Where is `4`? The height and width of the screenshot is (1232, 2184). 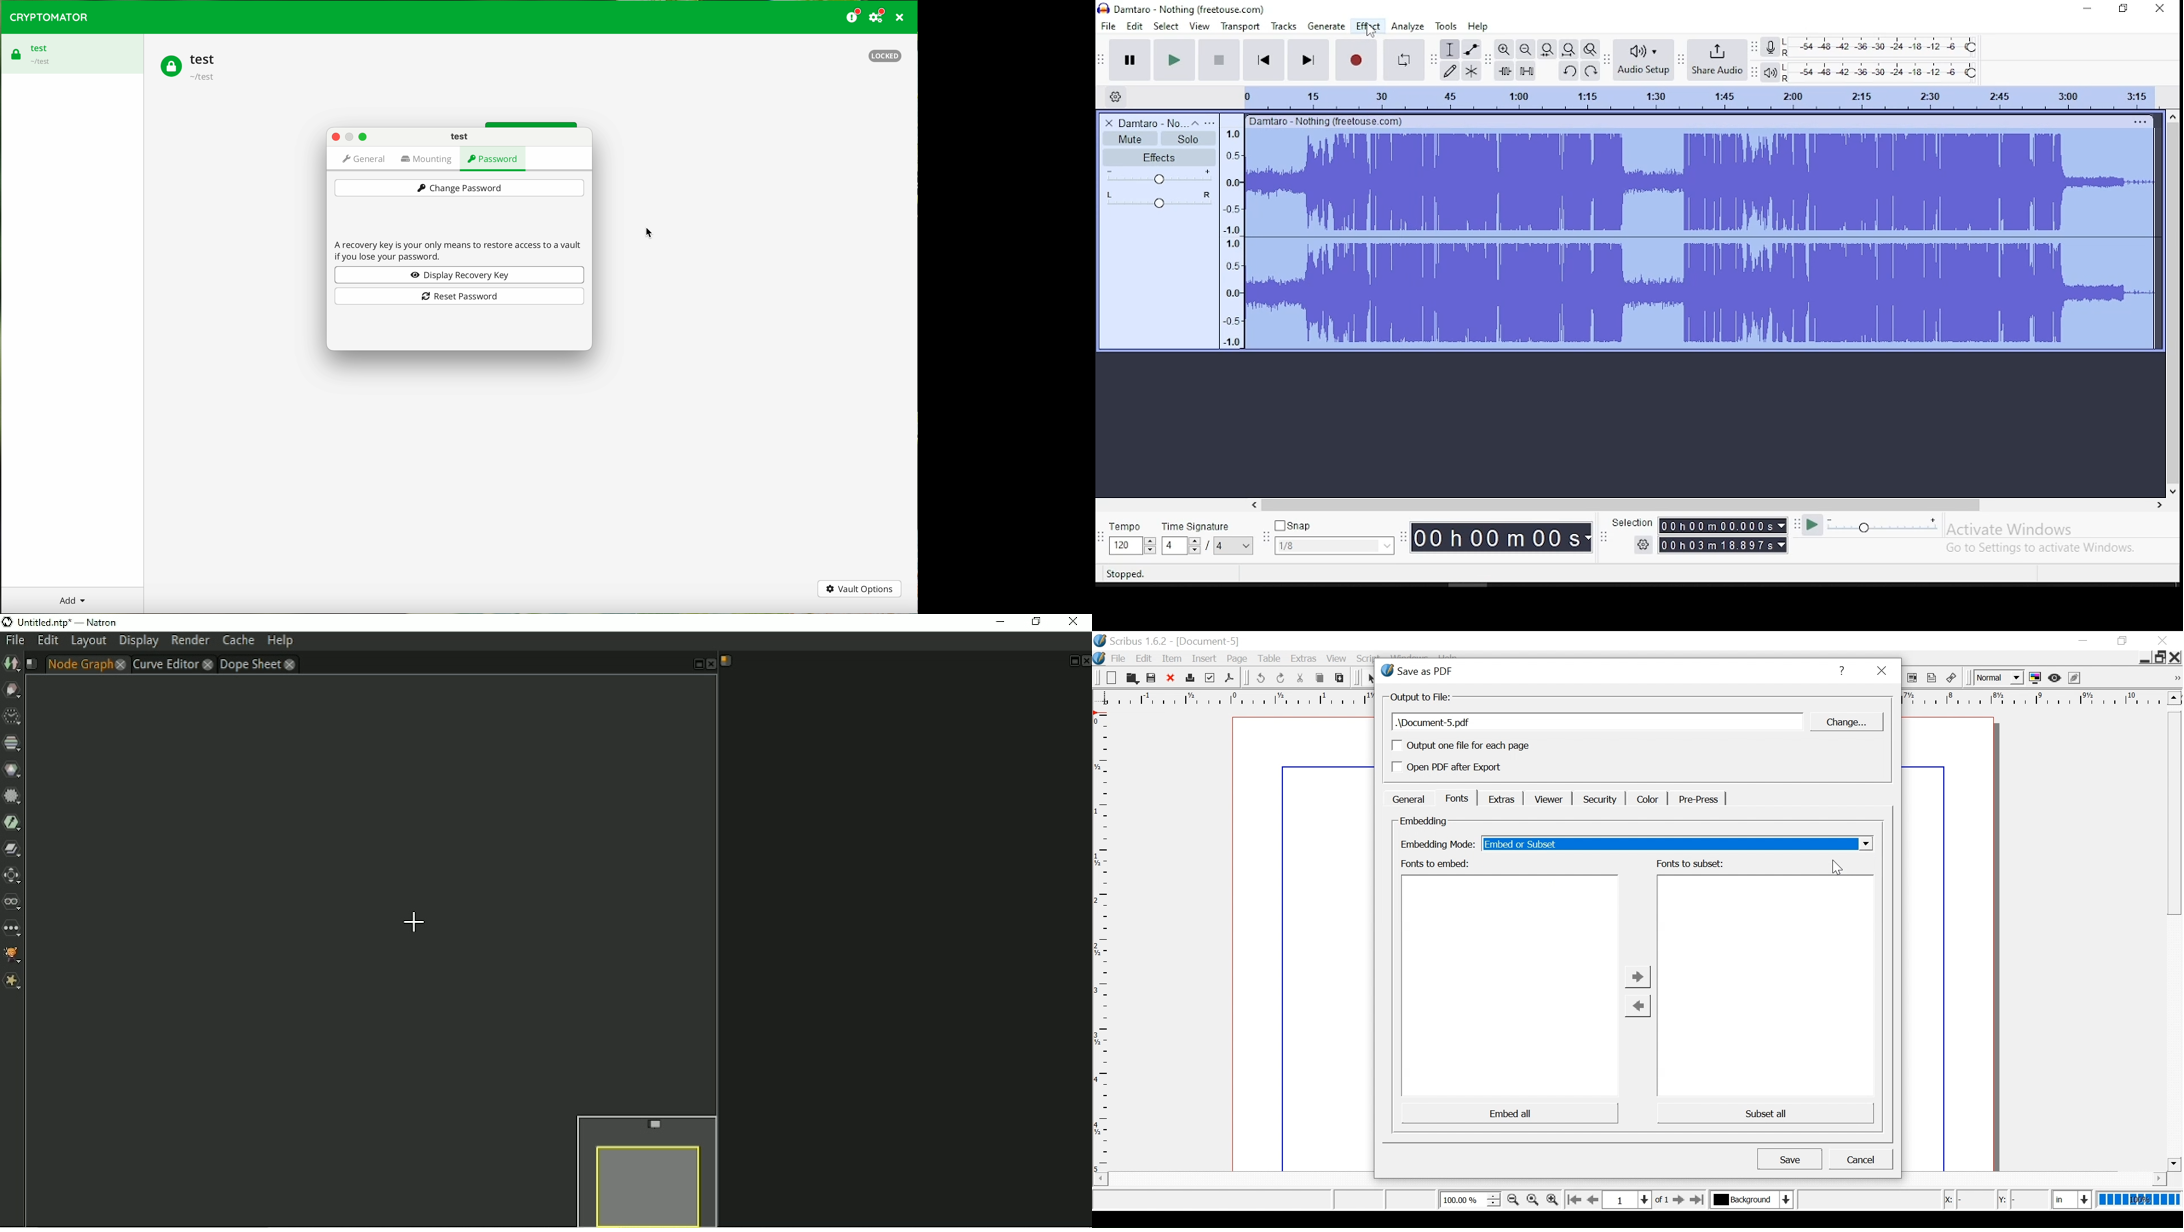
4 is located at coordinates (1173, 546).